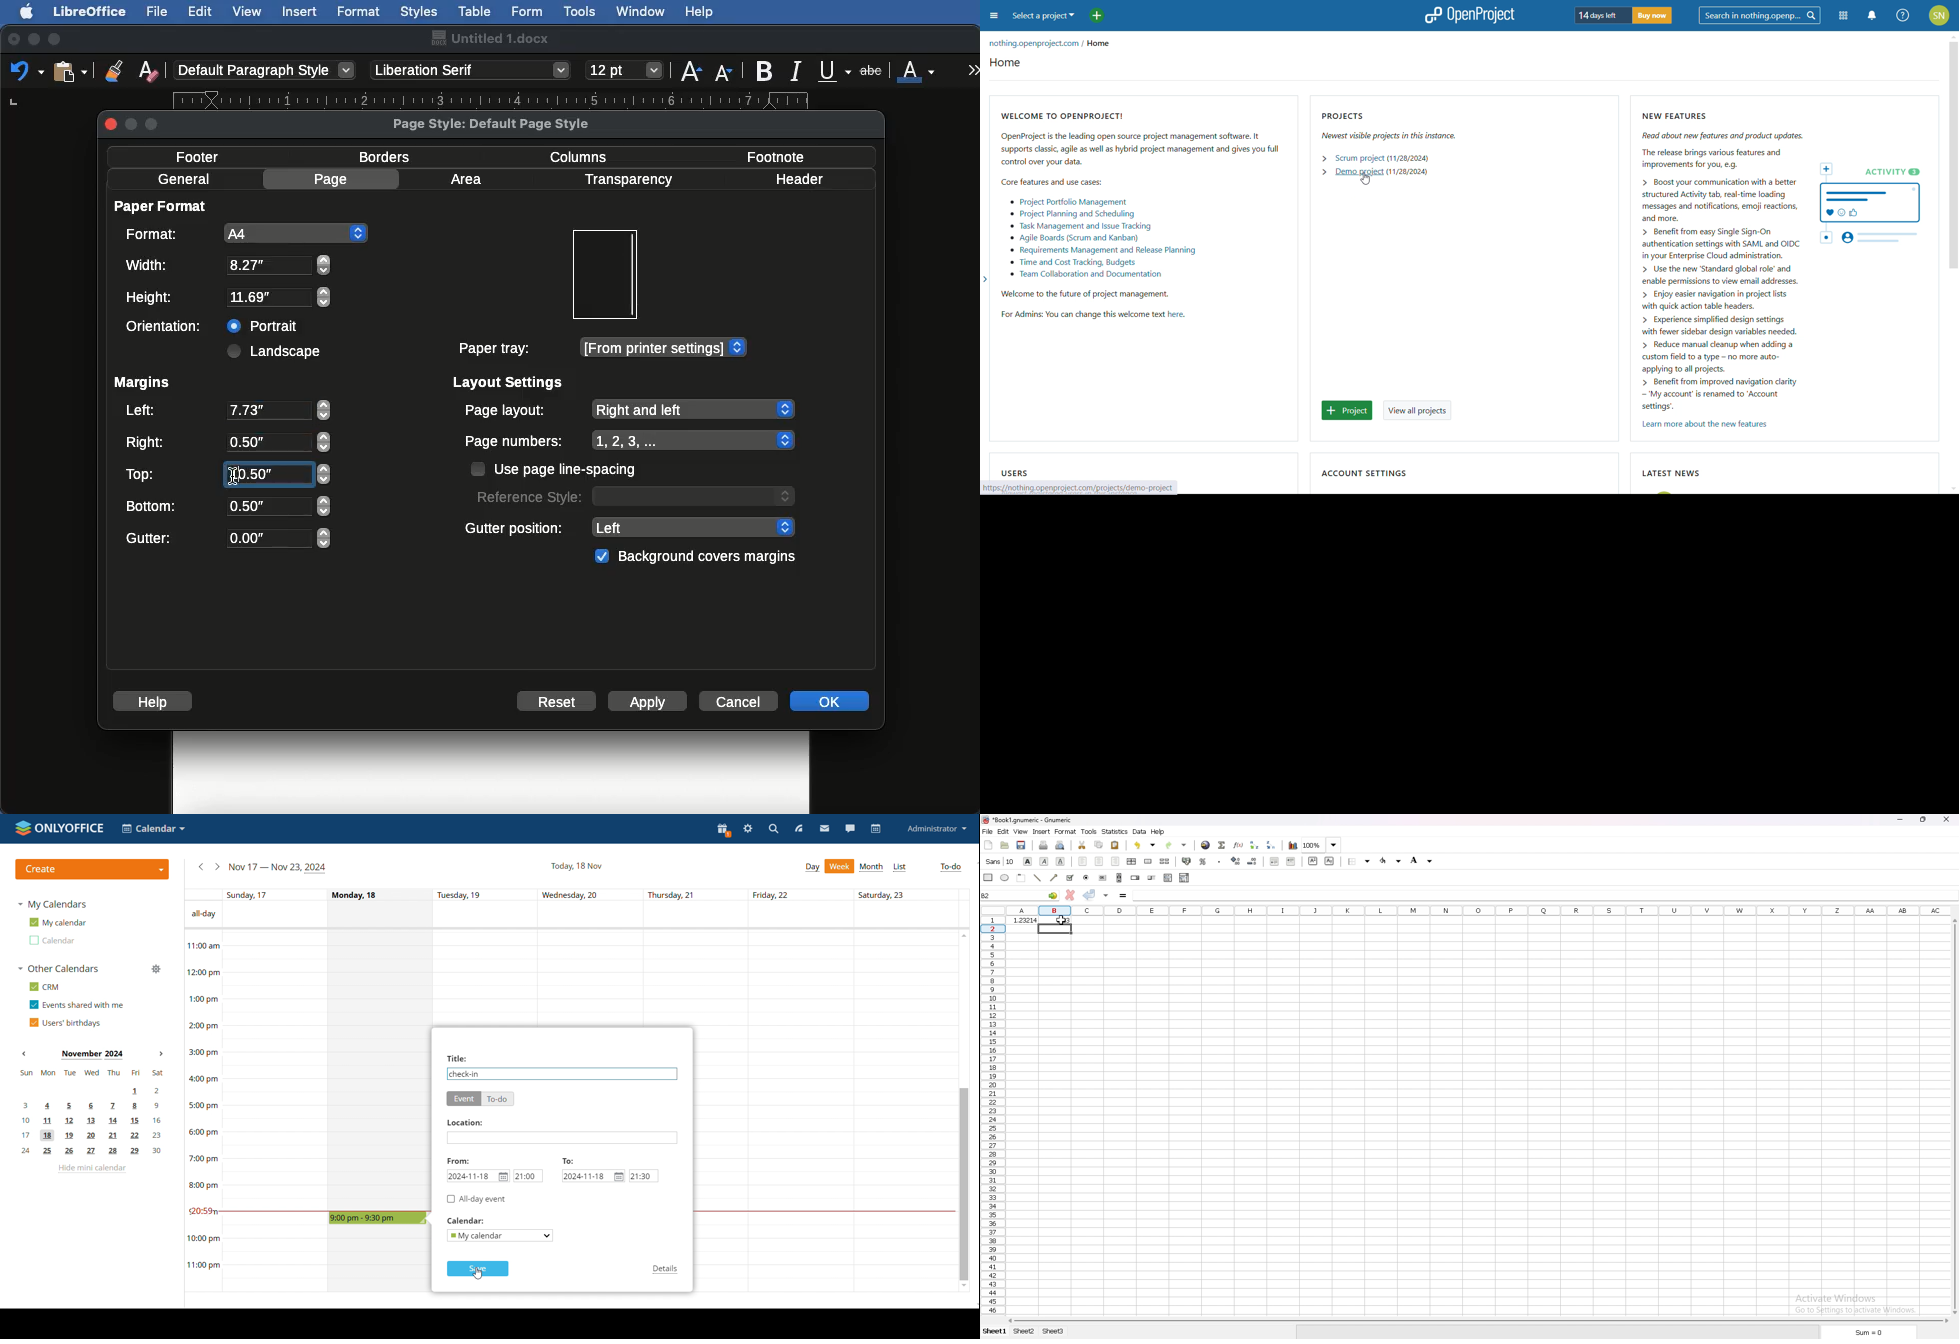  What do you see at coordinates (70, 70) in the screenshot?
I see `Clipboard` at bounding box center [70, 70].